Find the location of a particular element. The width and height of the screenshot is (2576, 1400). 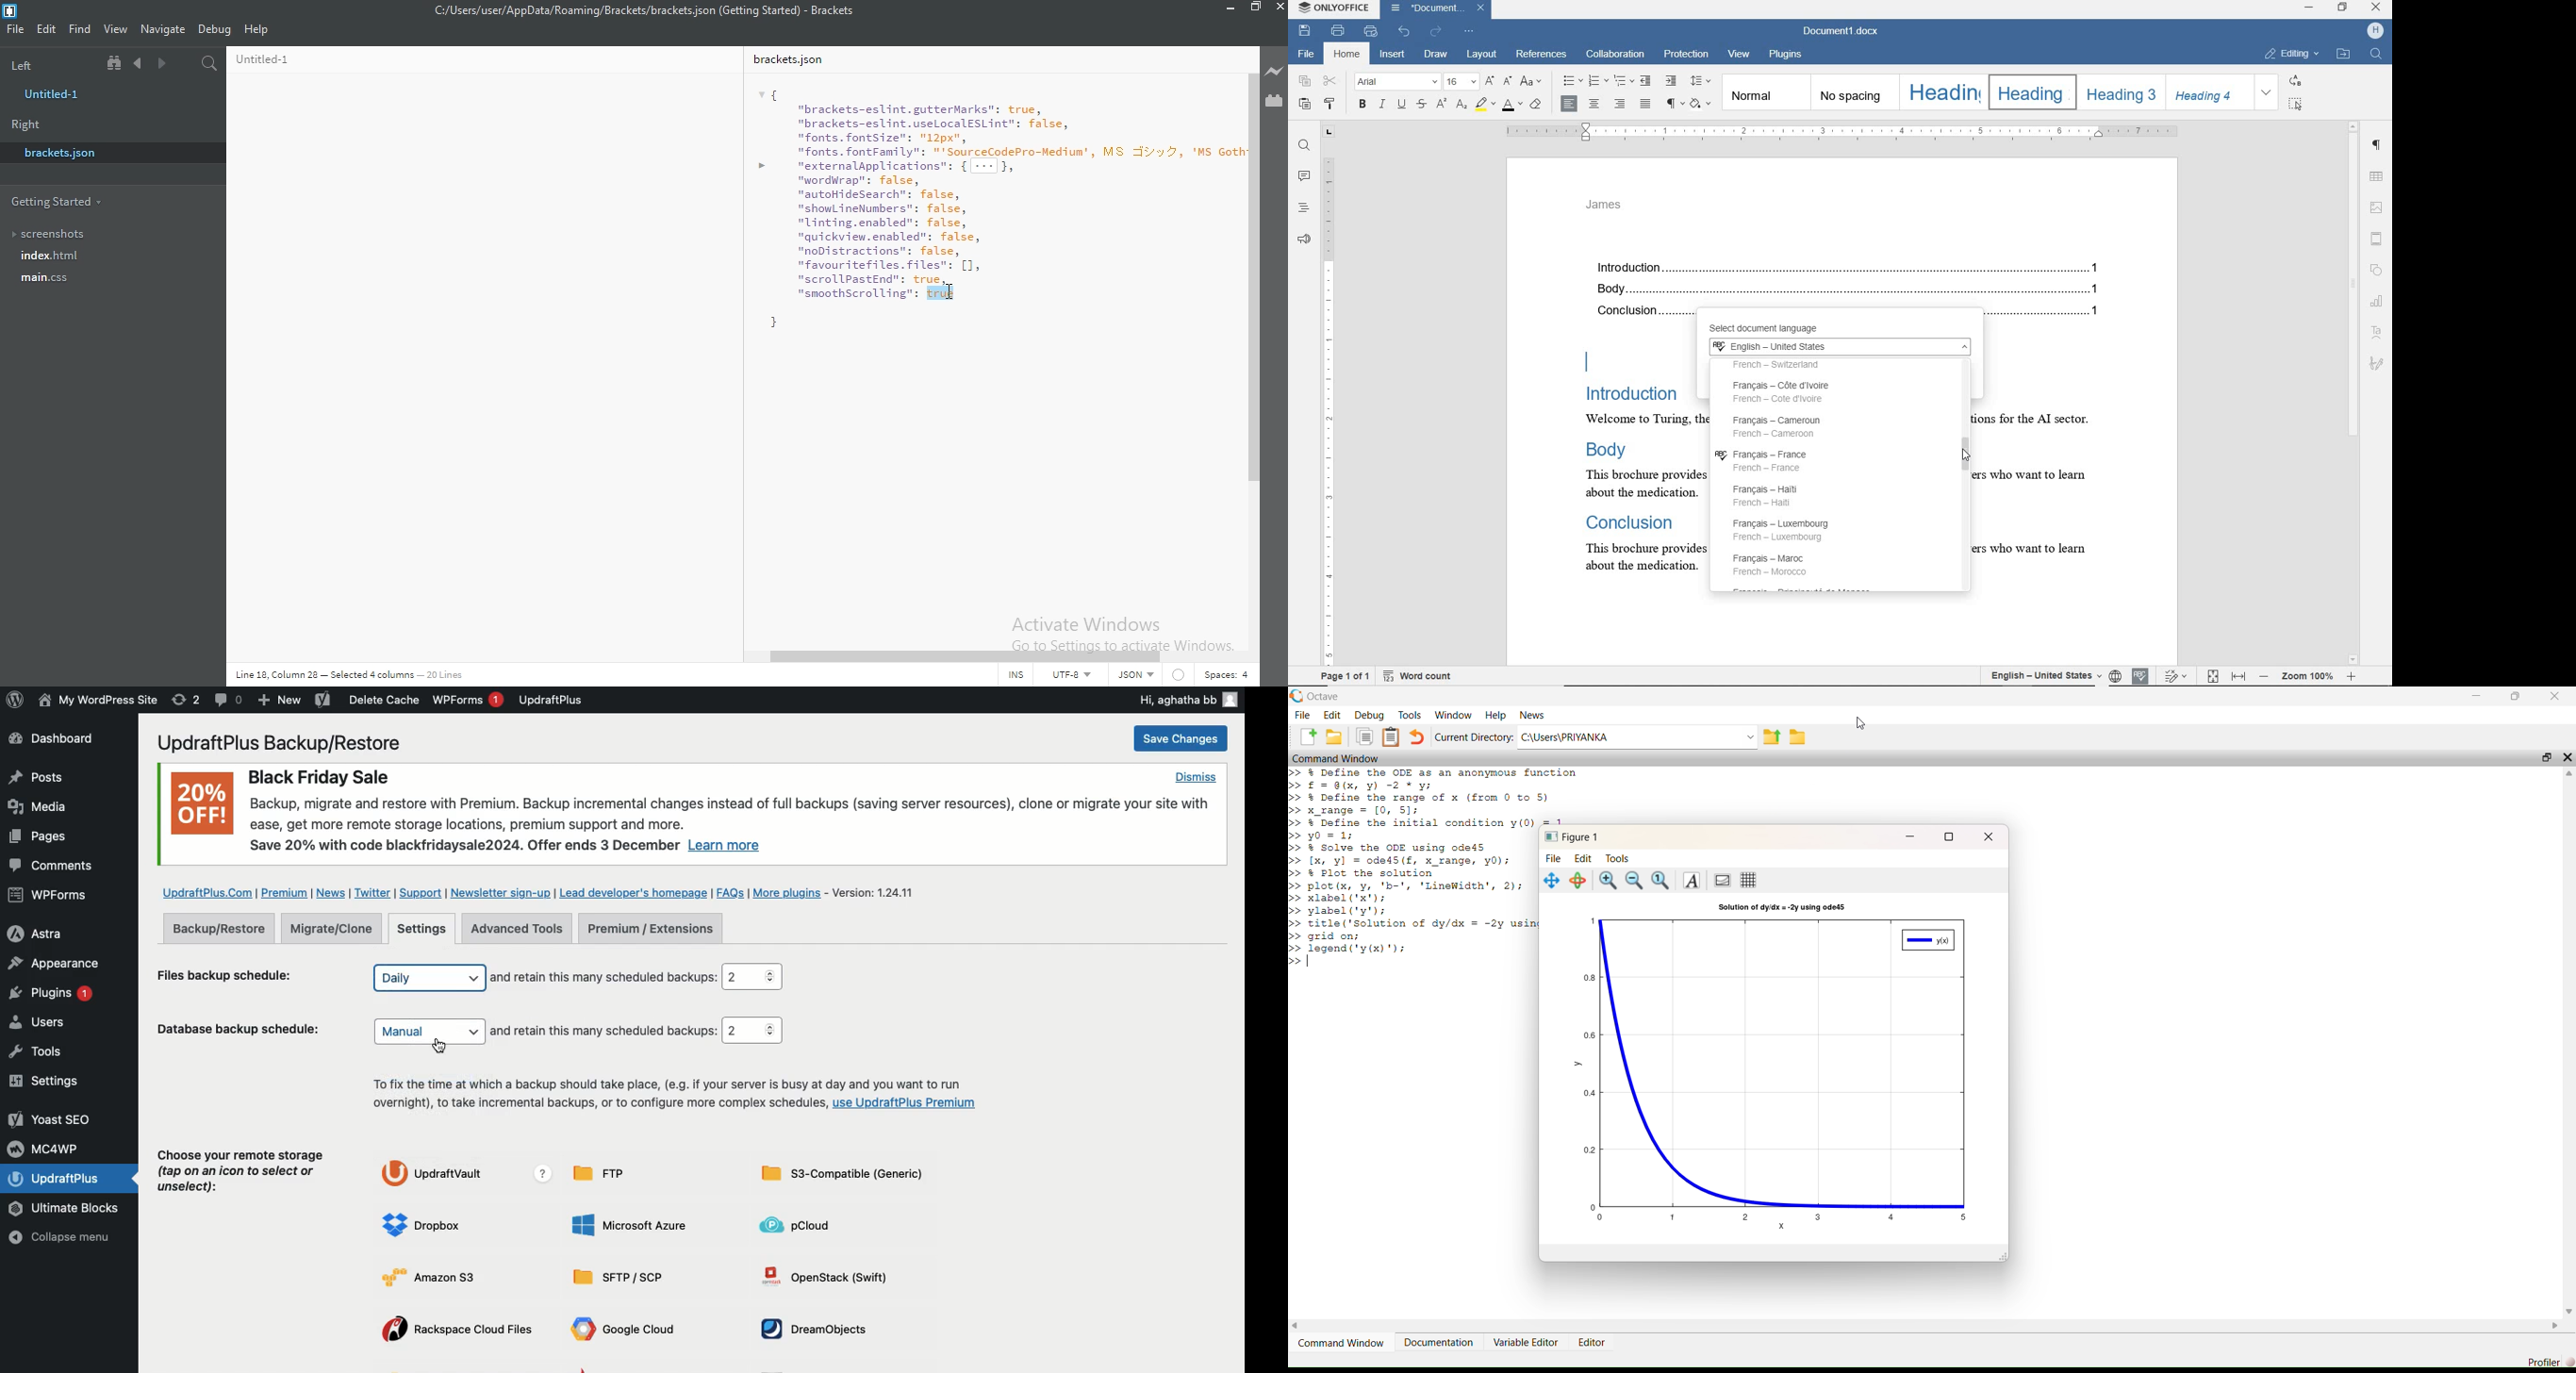

French - Switzerland is located at coordinates (1802, 366).